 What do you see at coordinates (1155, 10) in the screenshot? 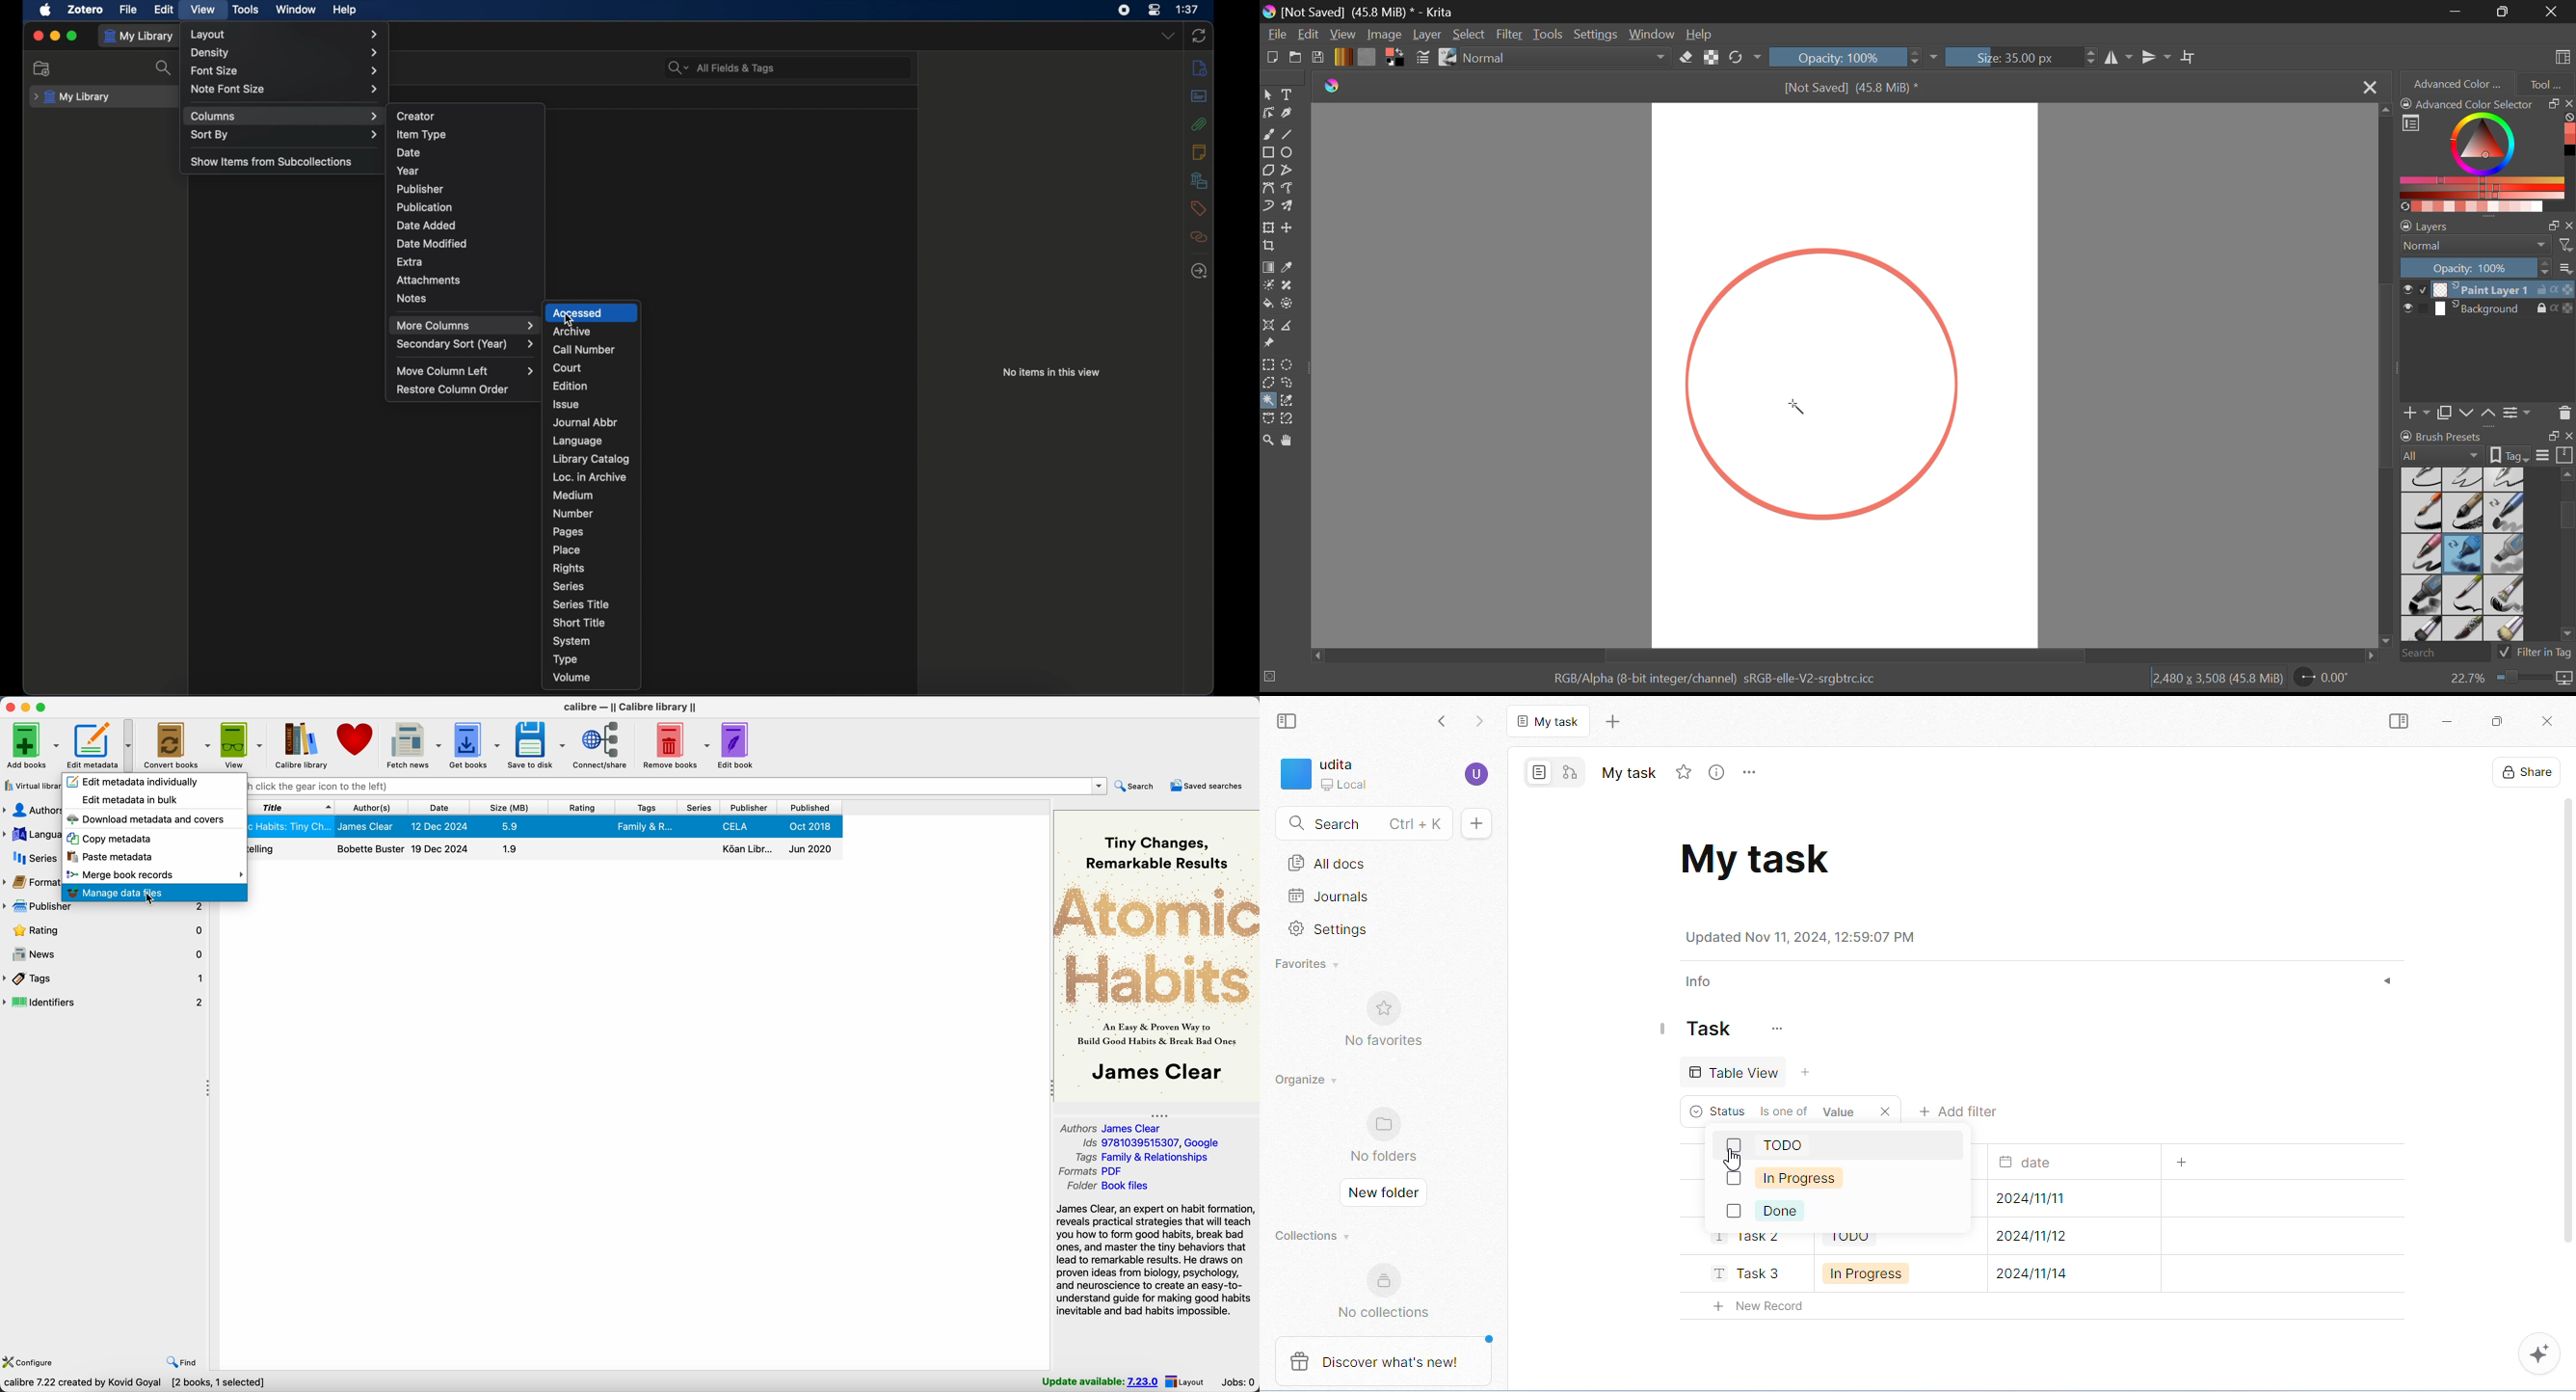
I see `control center` at bounding box center [1155, 10].